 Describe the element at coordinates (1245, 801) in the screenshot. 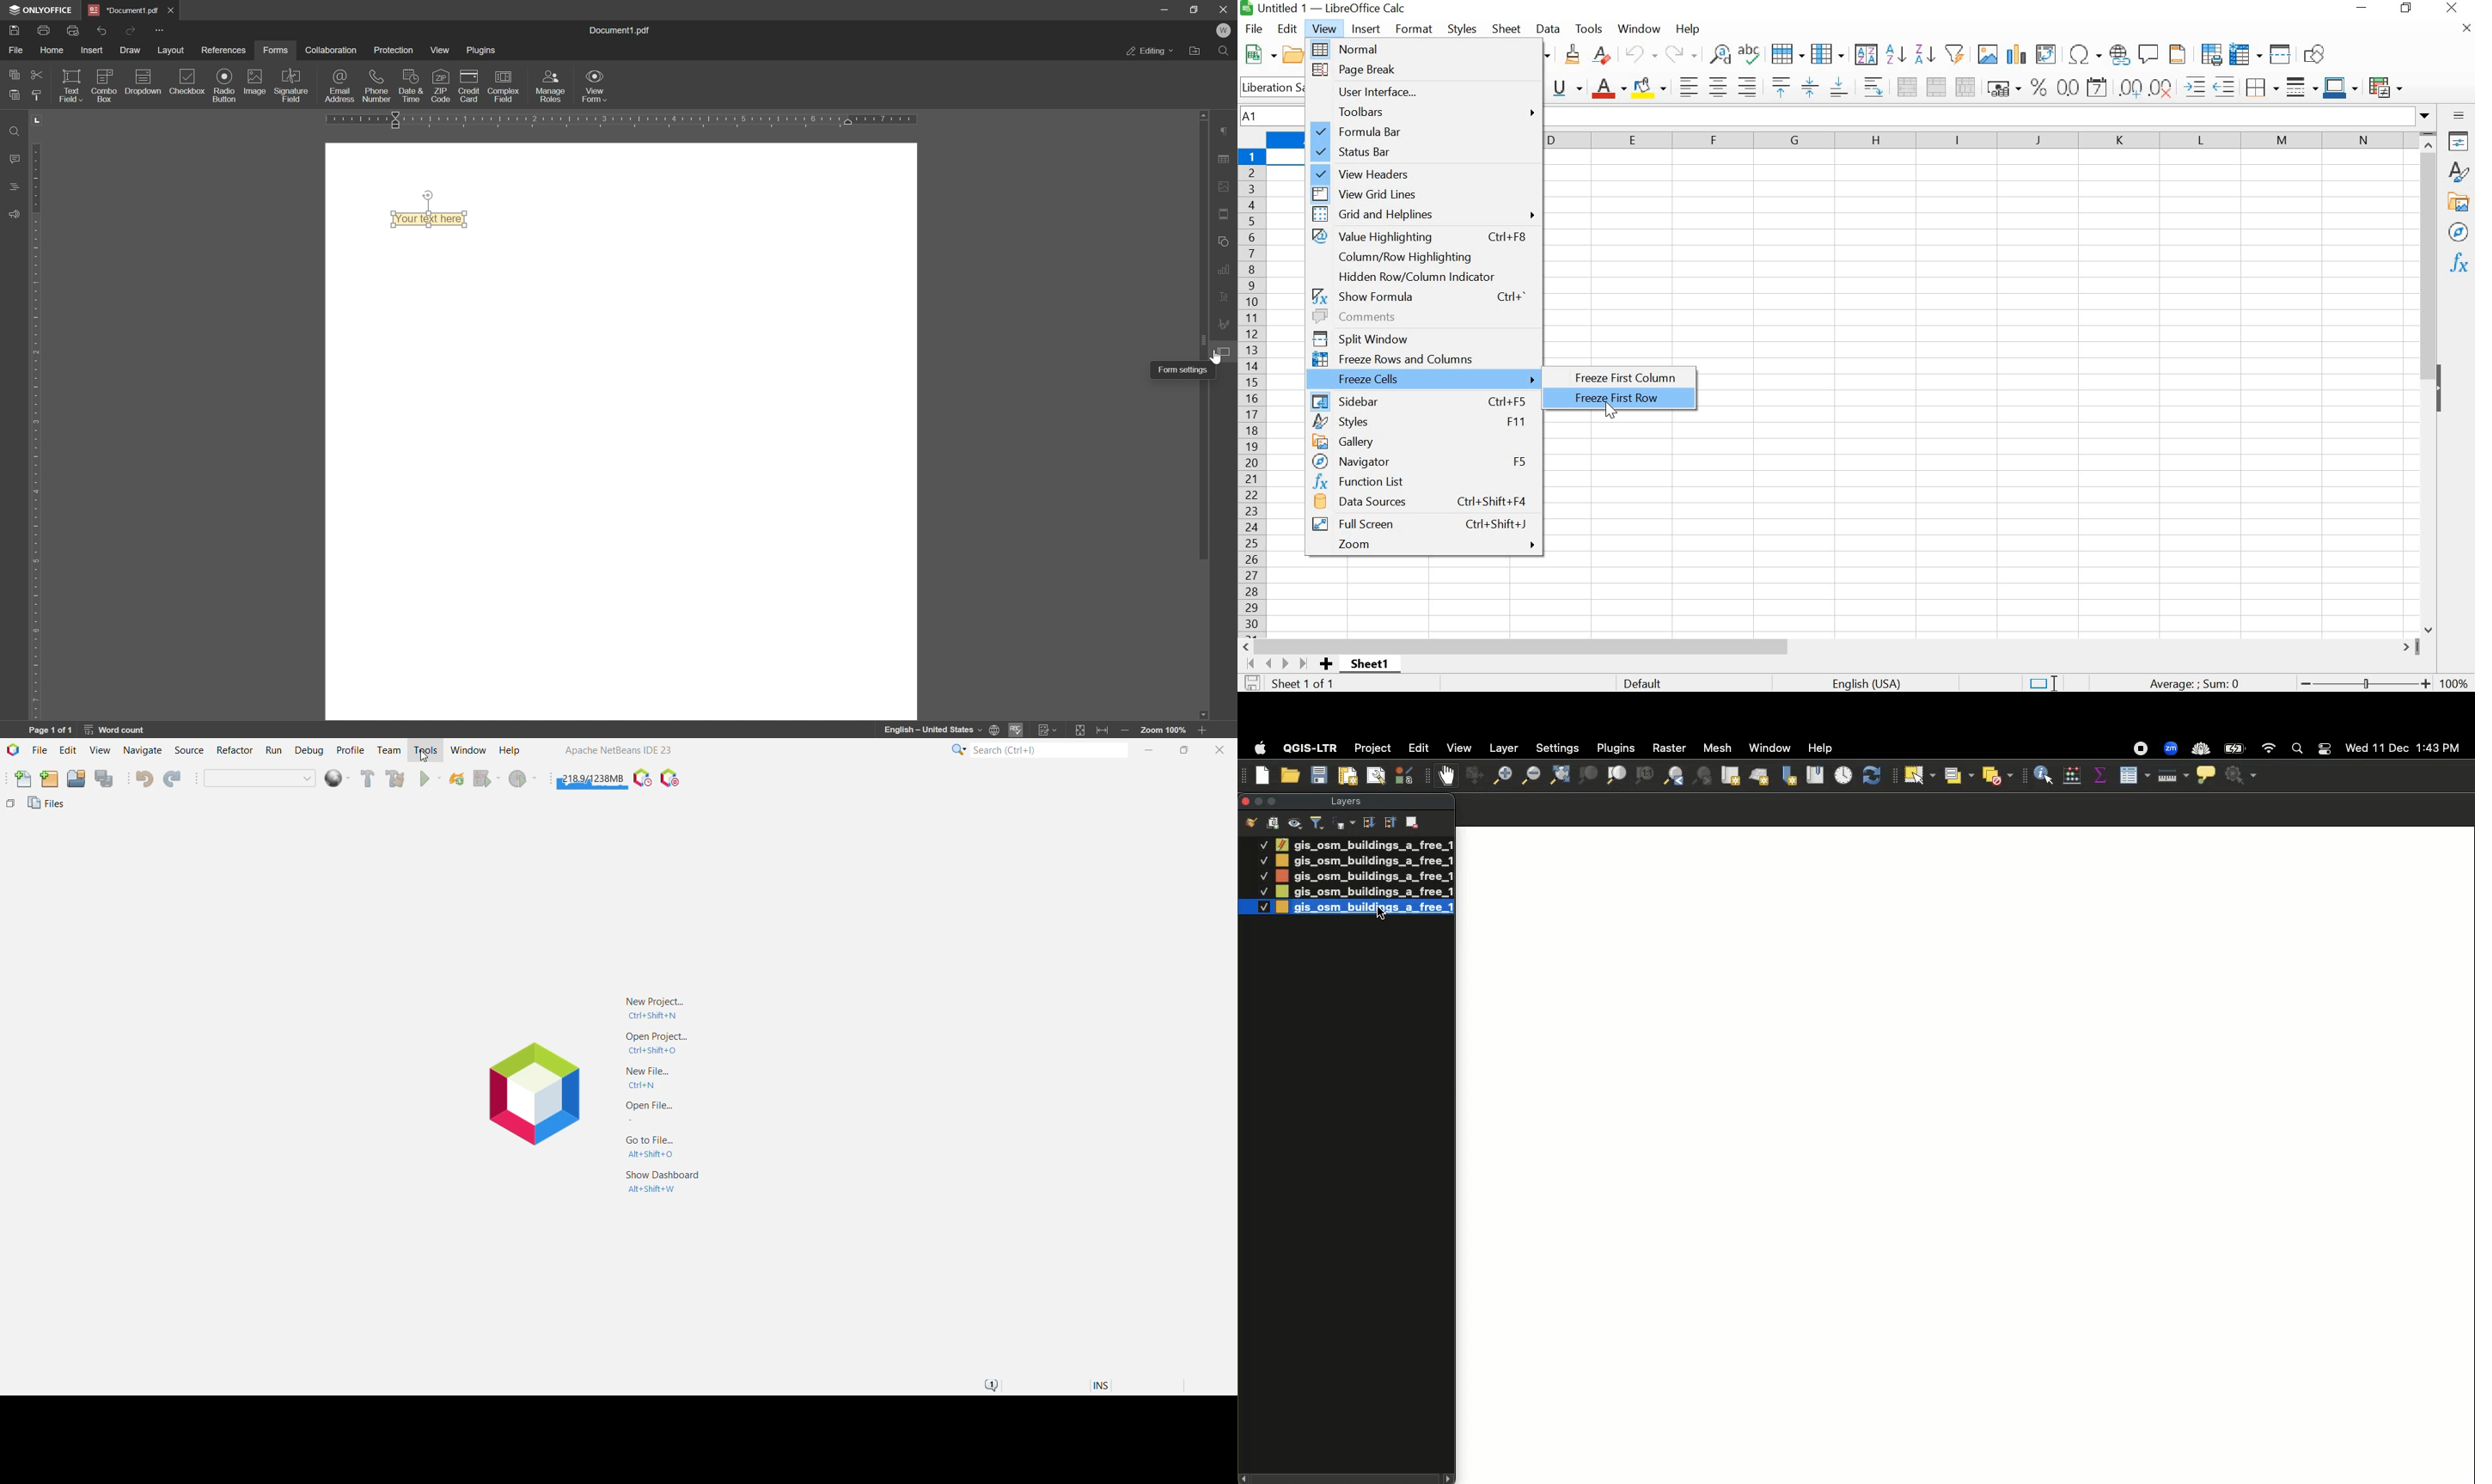

I see `Clsoe` at that location.